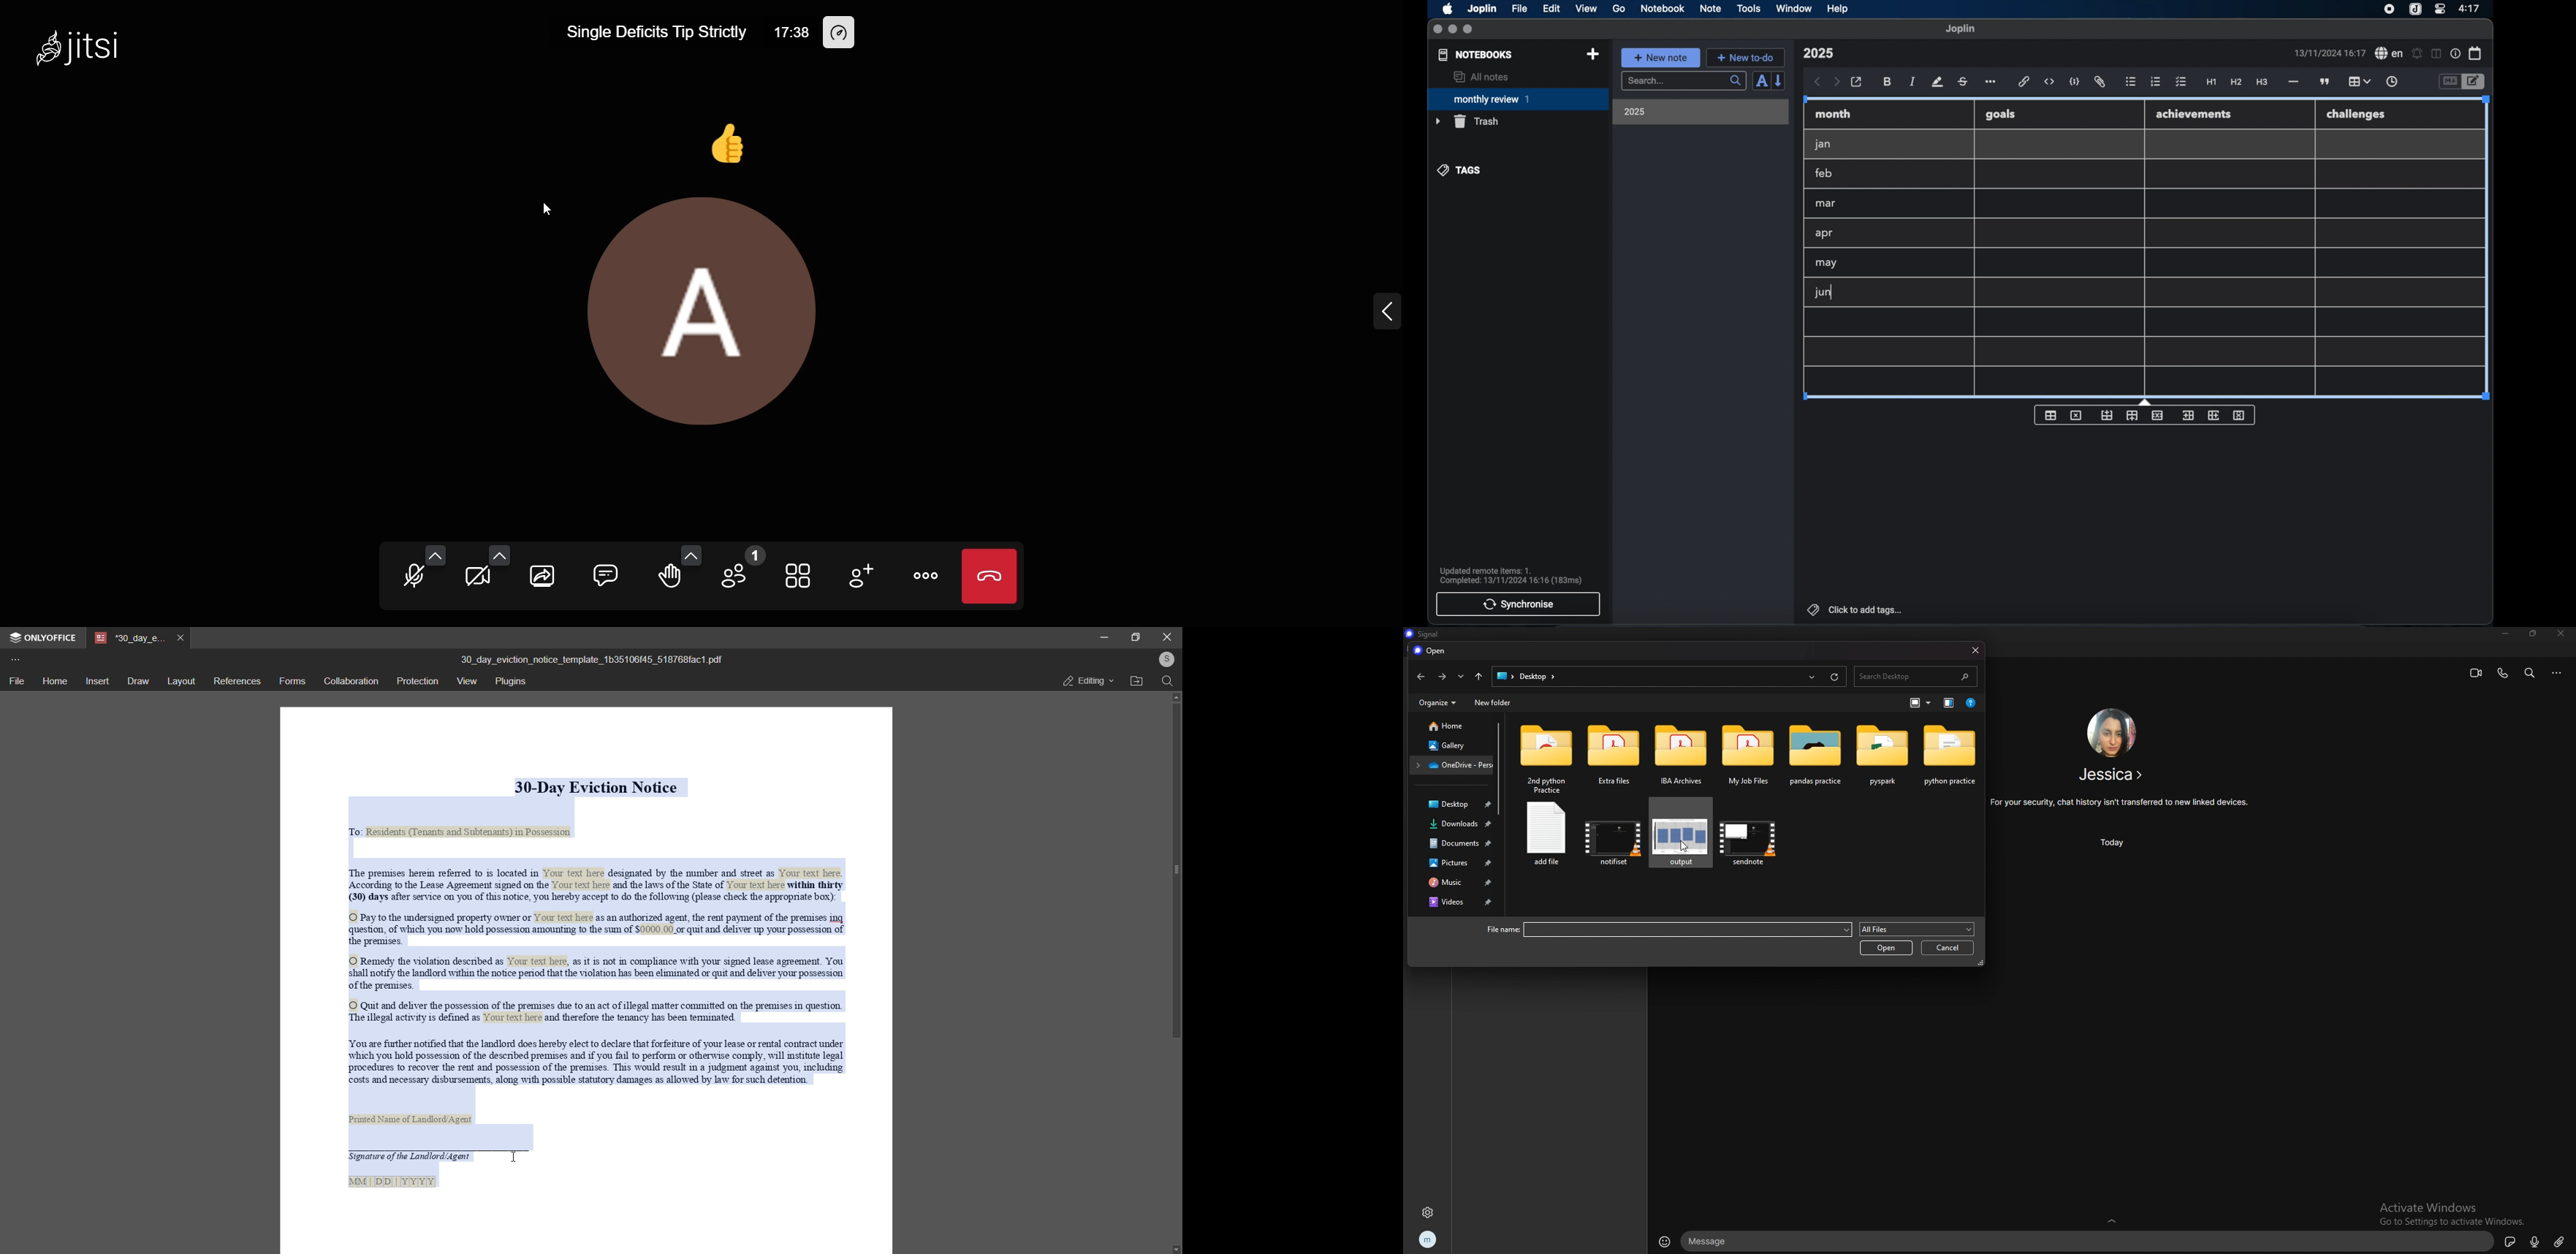  I want to click on trash, so click(1467, 121).